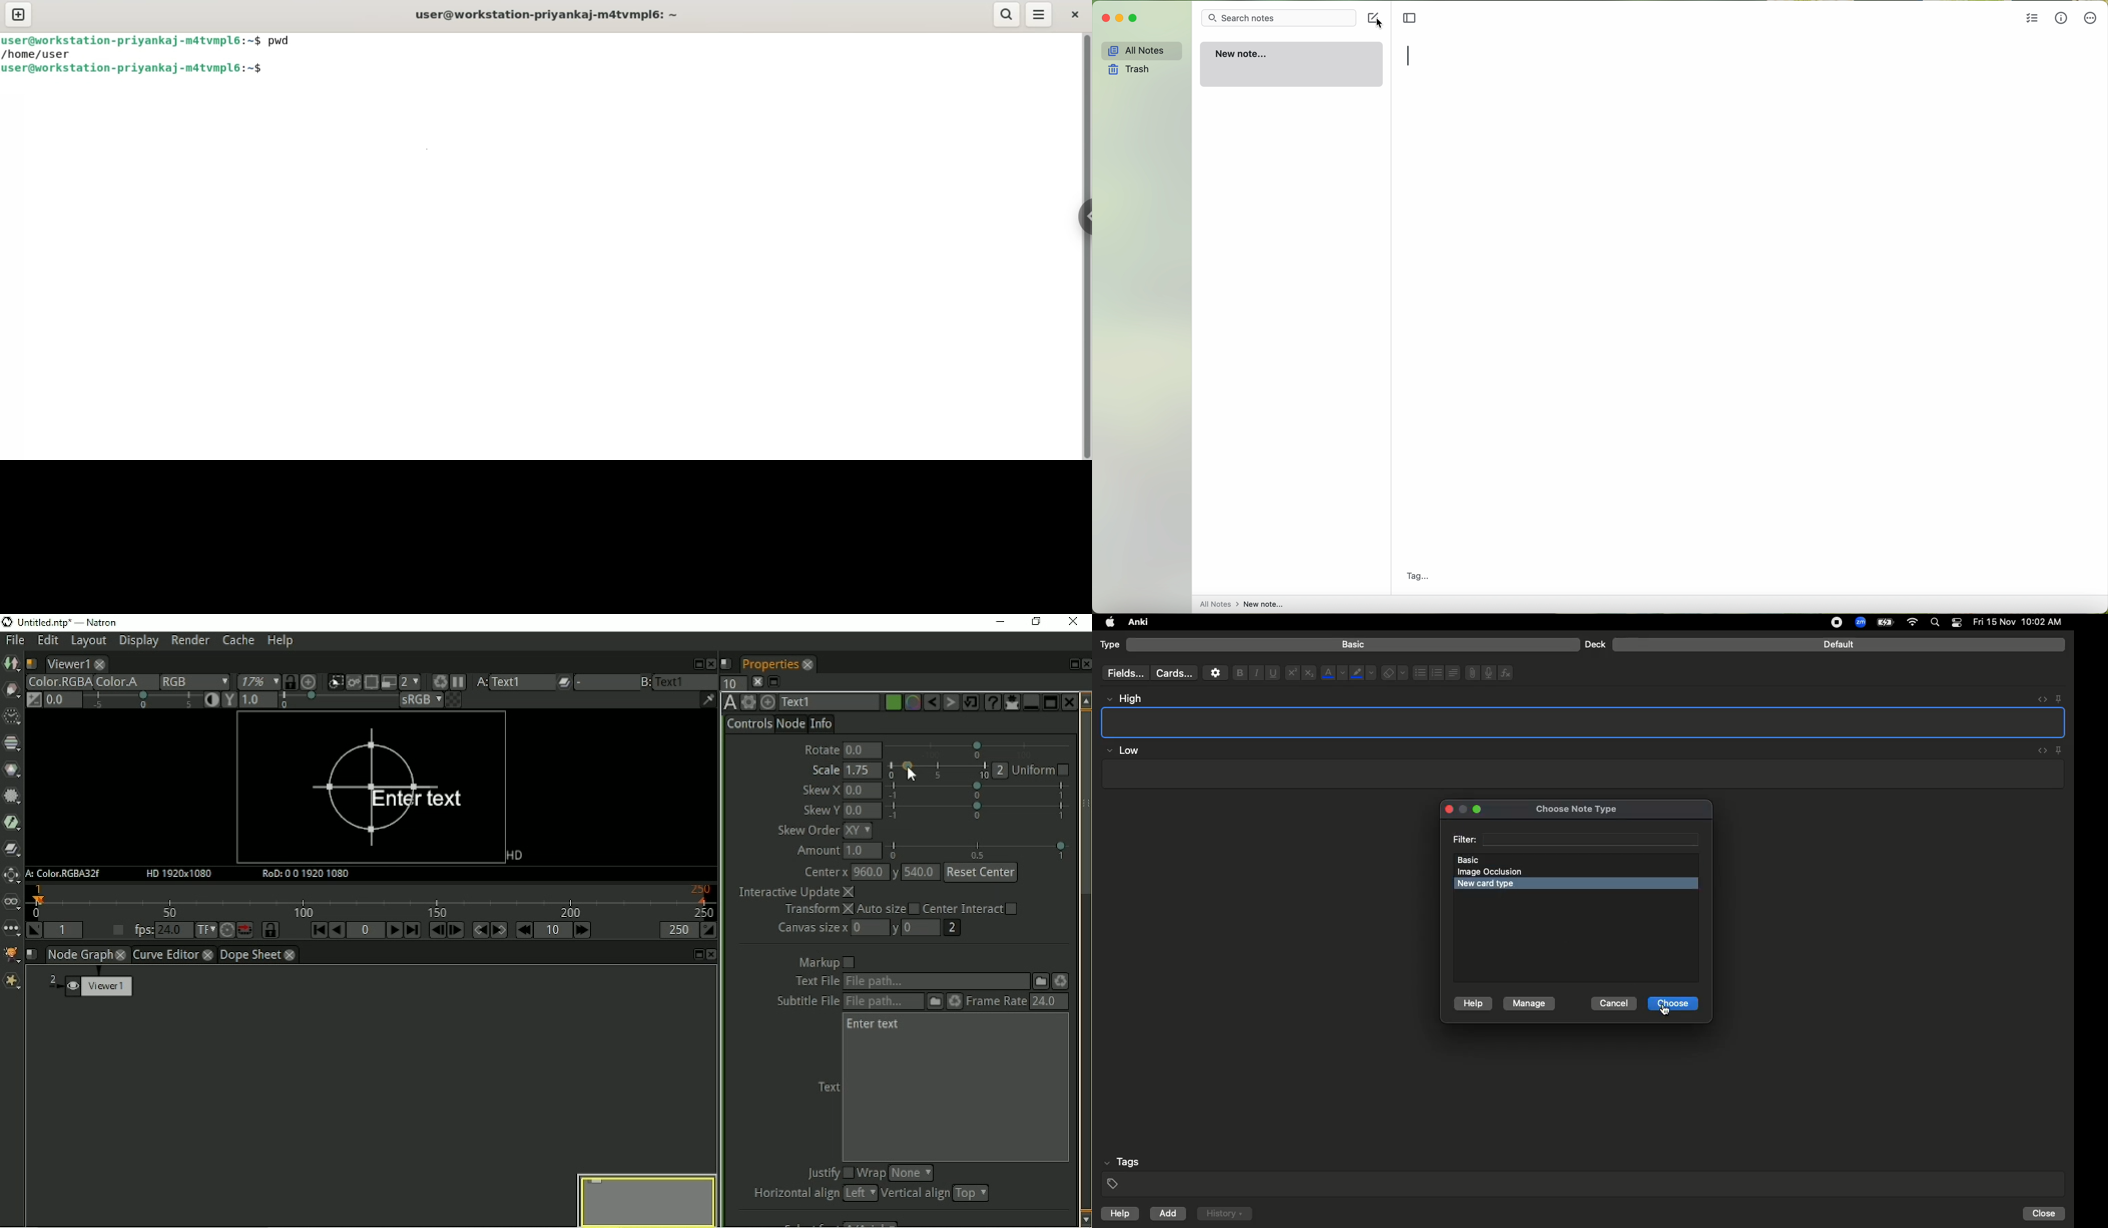 Image resolution: width=2128 pixels, height=1232 pixels. Describe the element at coordinates (1110, 645) in the screenshot. I see `Type` at that location.